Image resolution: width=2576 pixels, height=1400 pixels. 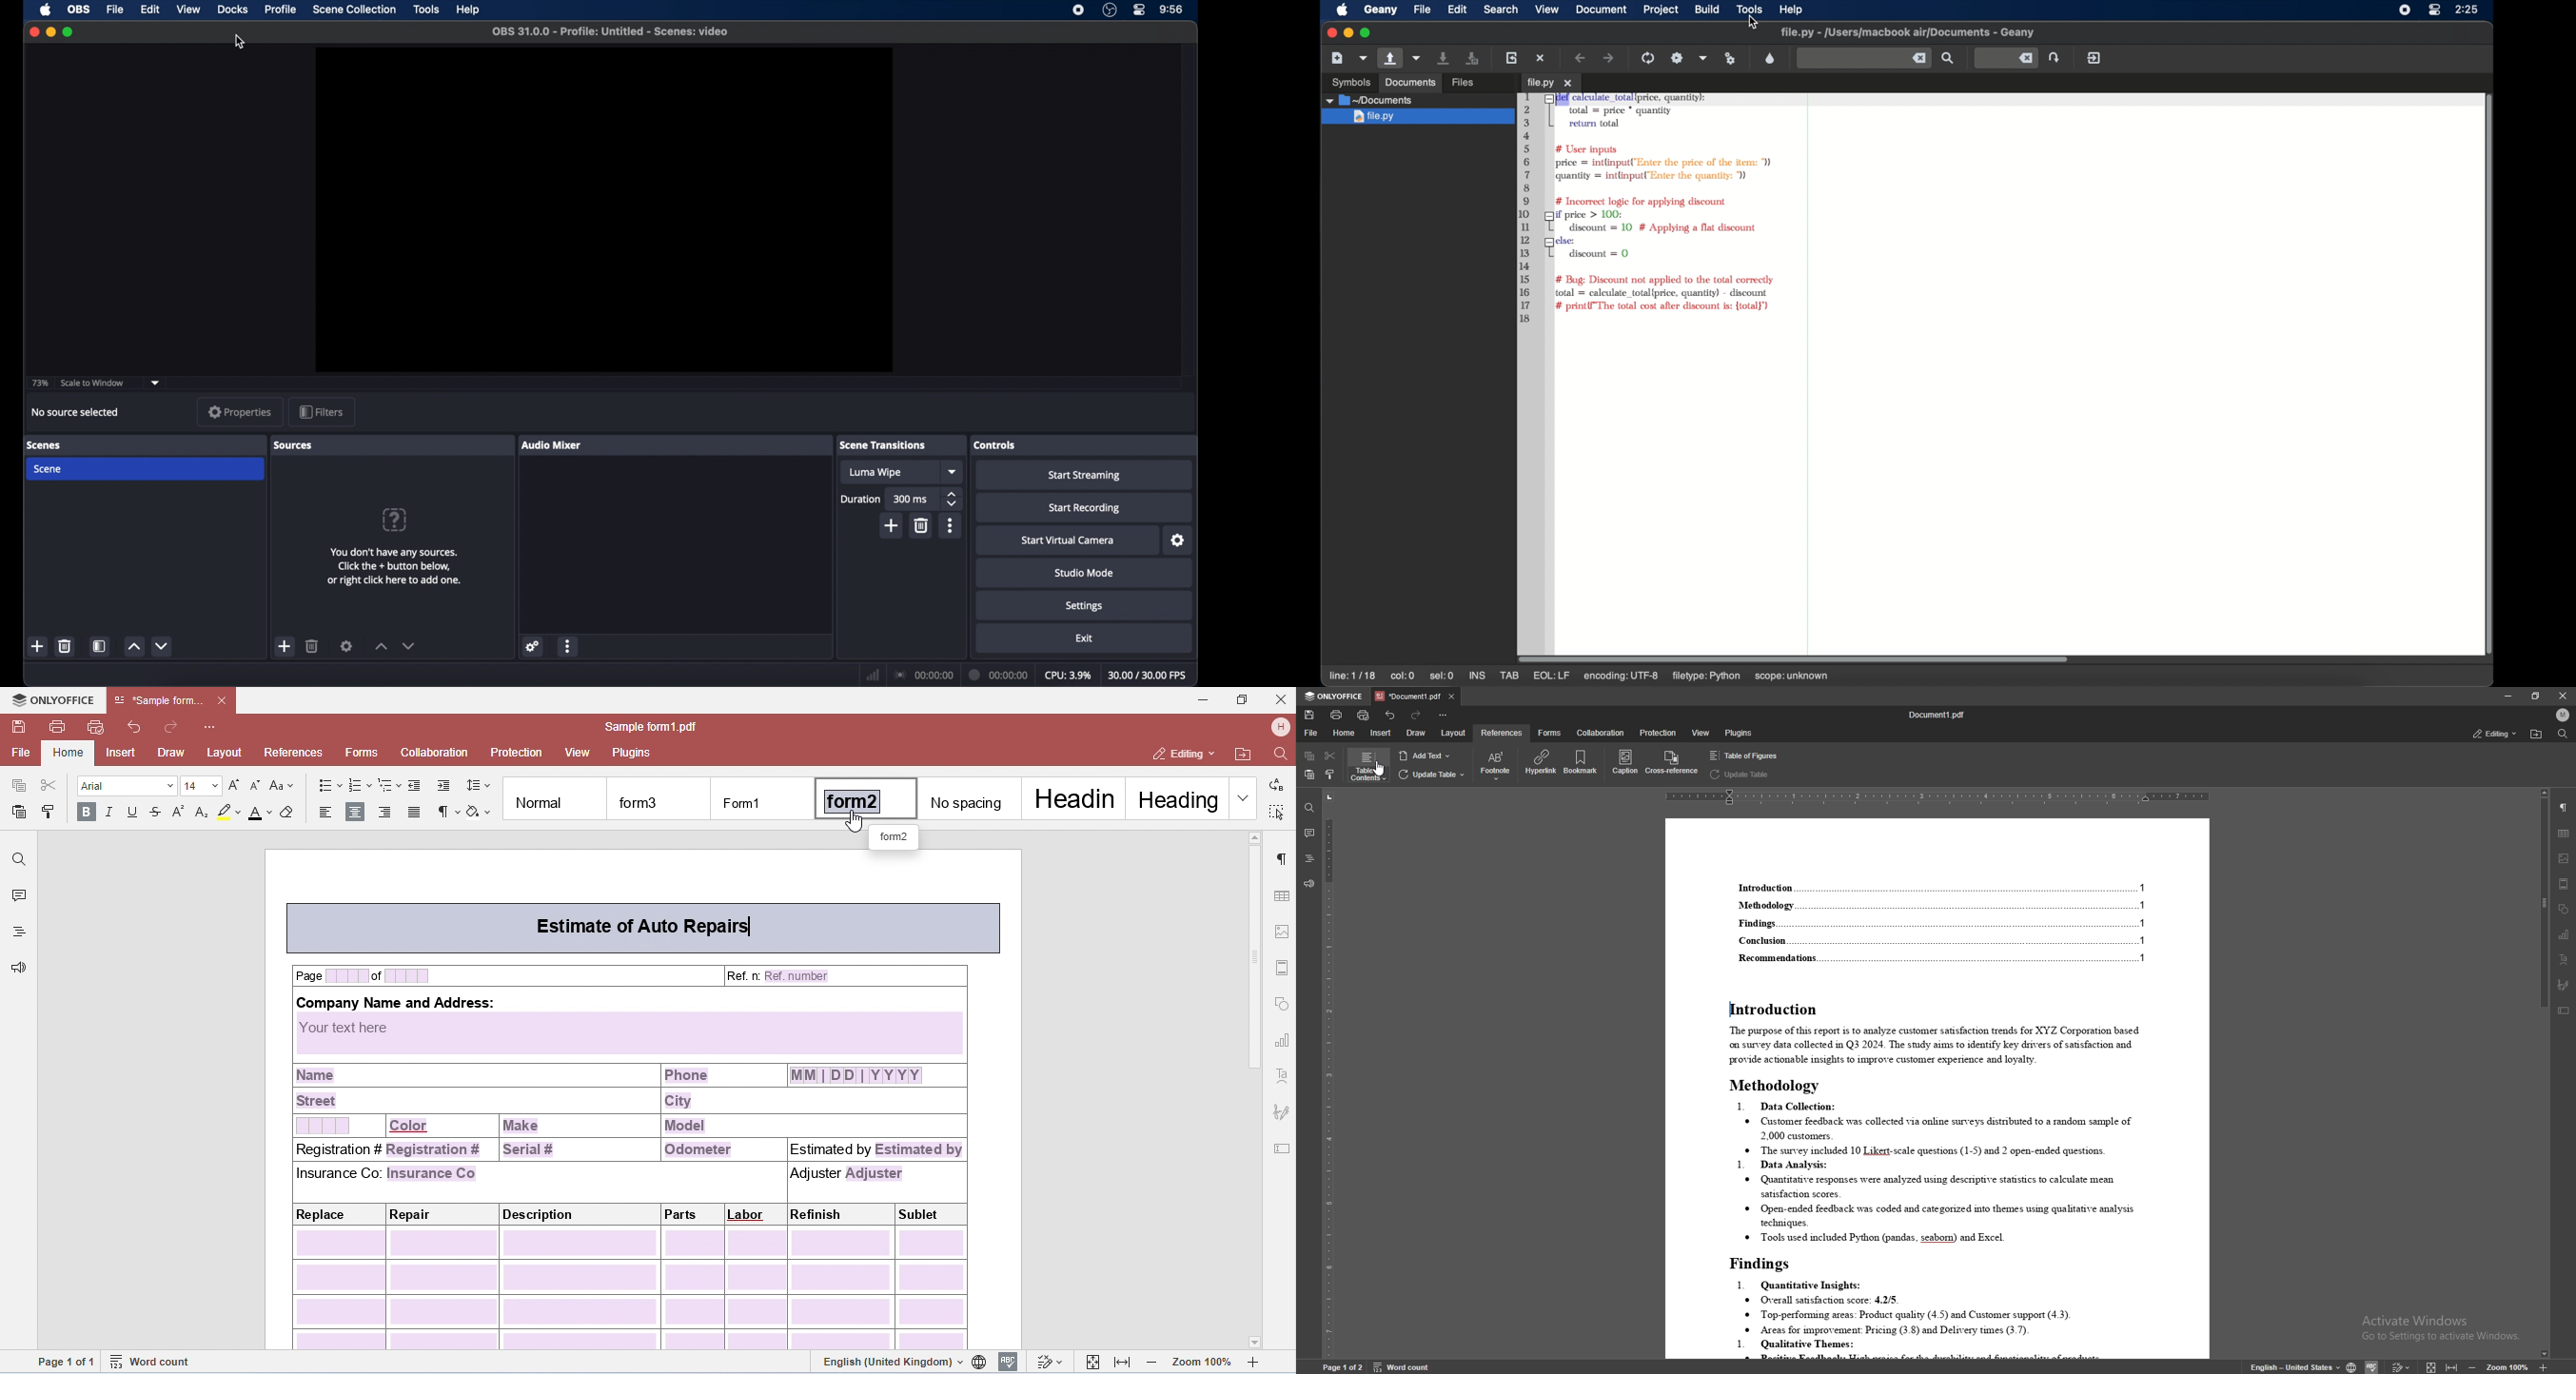 What do you see at coordinates (1547, 10) in the screenshot?
I see `view` at bounding box center [1547, 10].